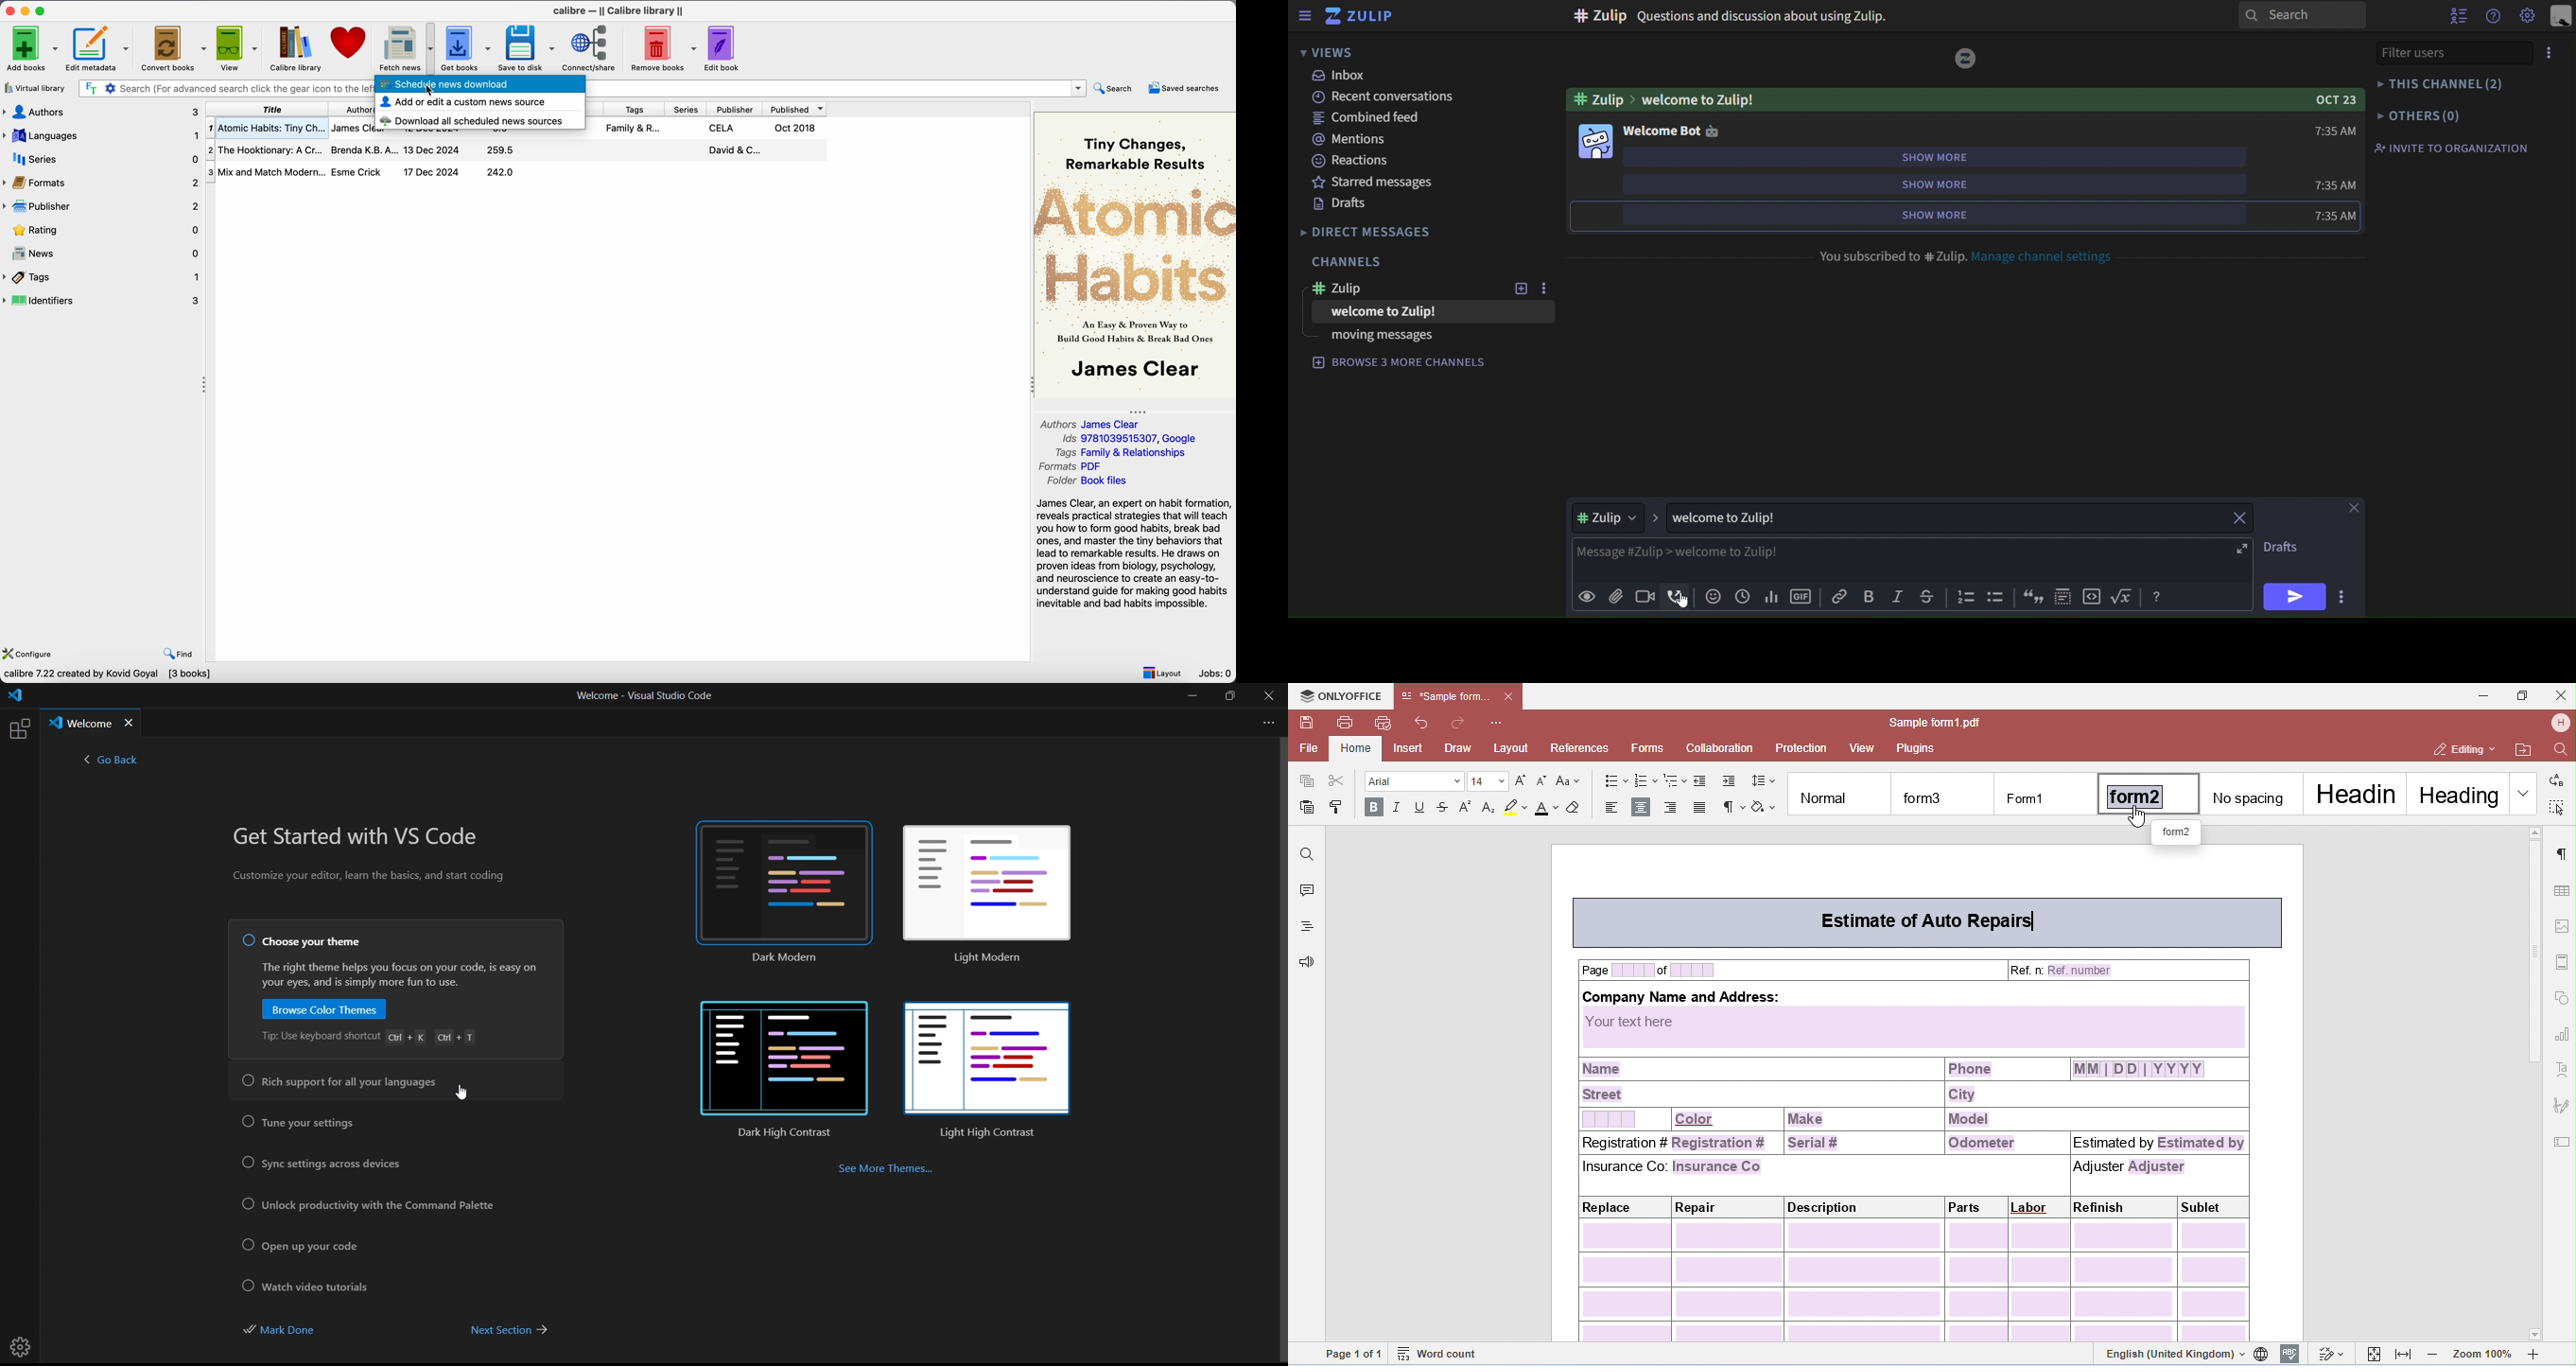  Describe the element at coordinates (1359, 141) in the screenshot. I see `mentions` at that location.